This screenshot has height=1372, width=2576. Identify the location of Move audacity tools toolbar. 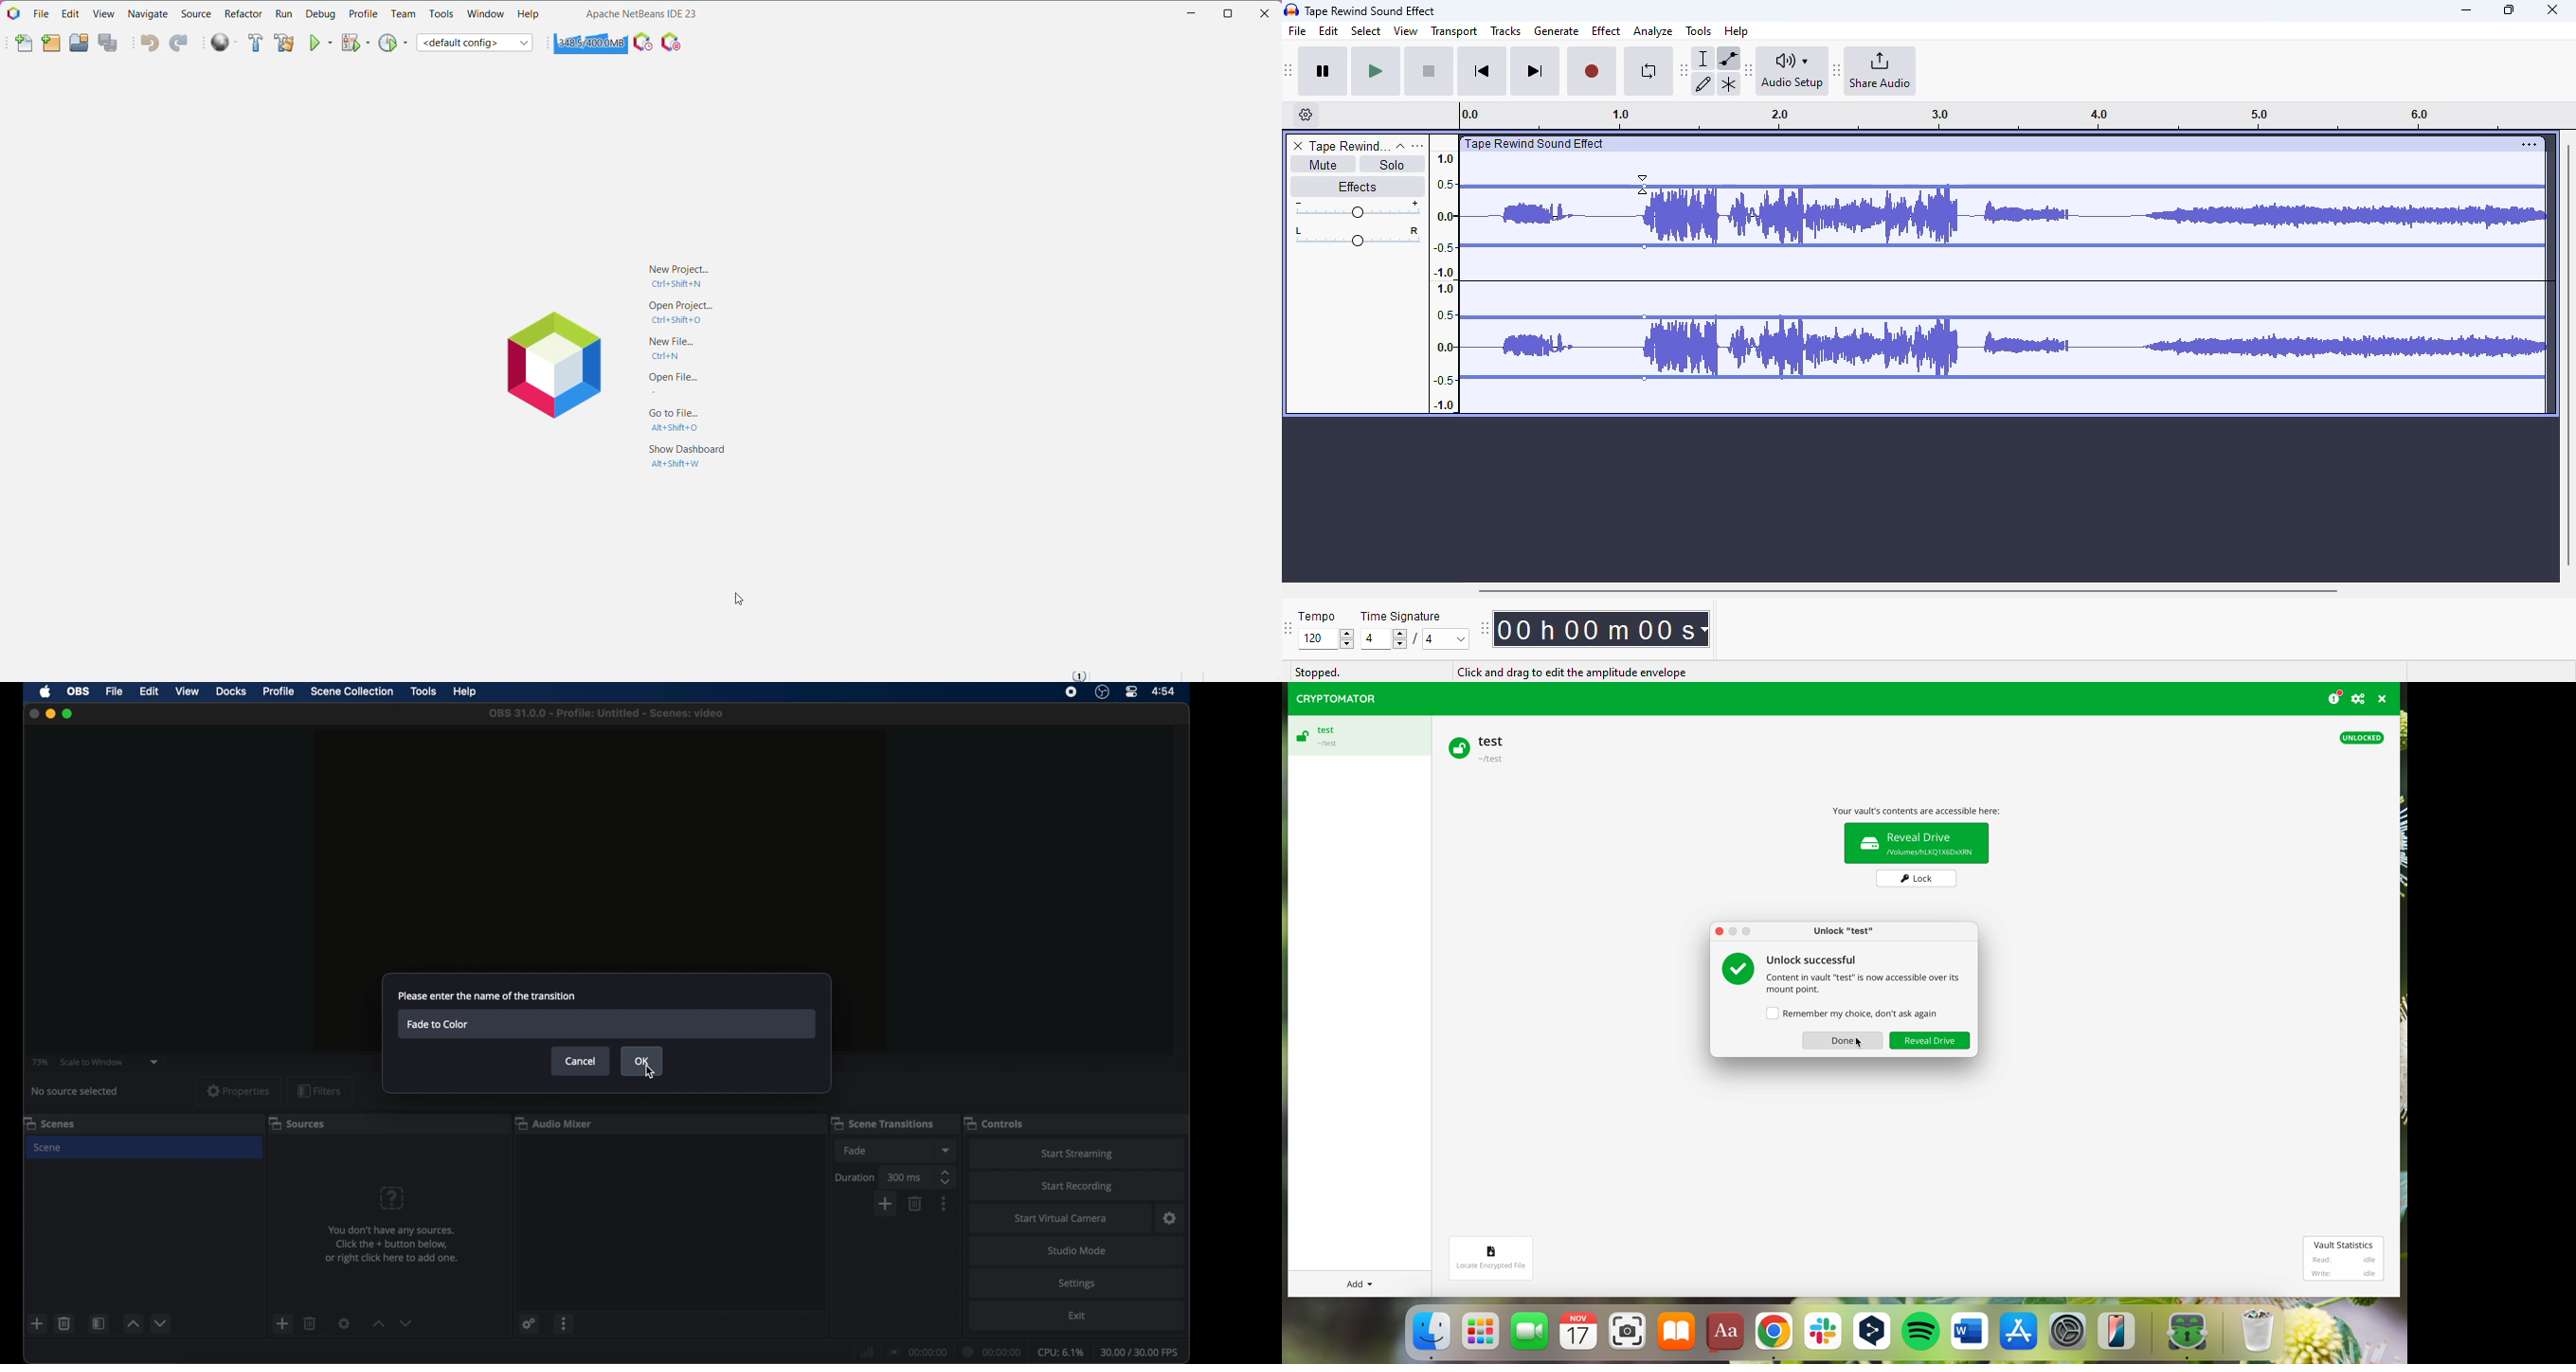
(1684, 69).